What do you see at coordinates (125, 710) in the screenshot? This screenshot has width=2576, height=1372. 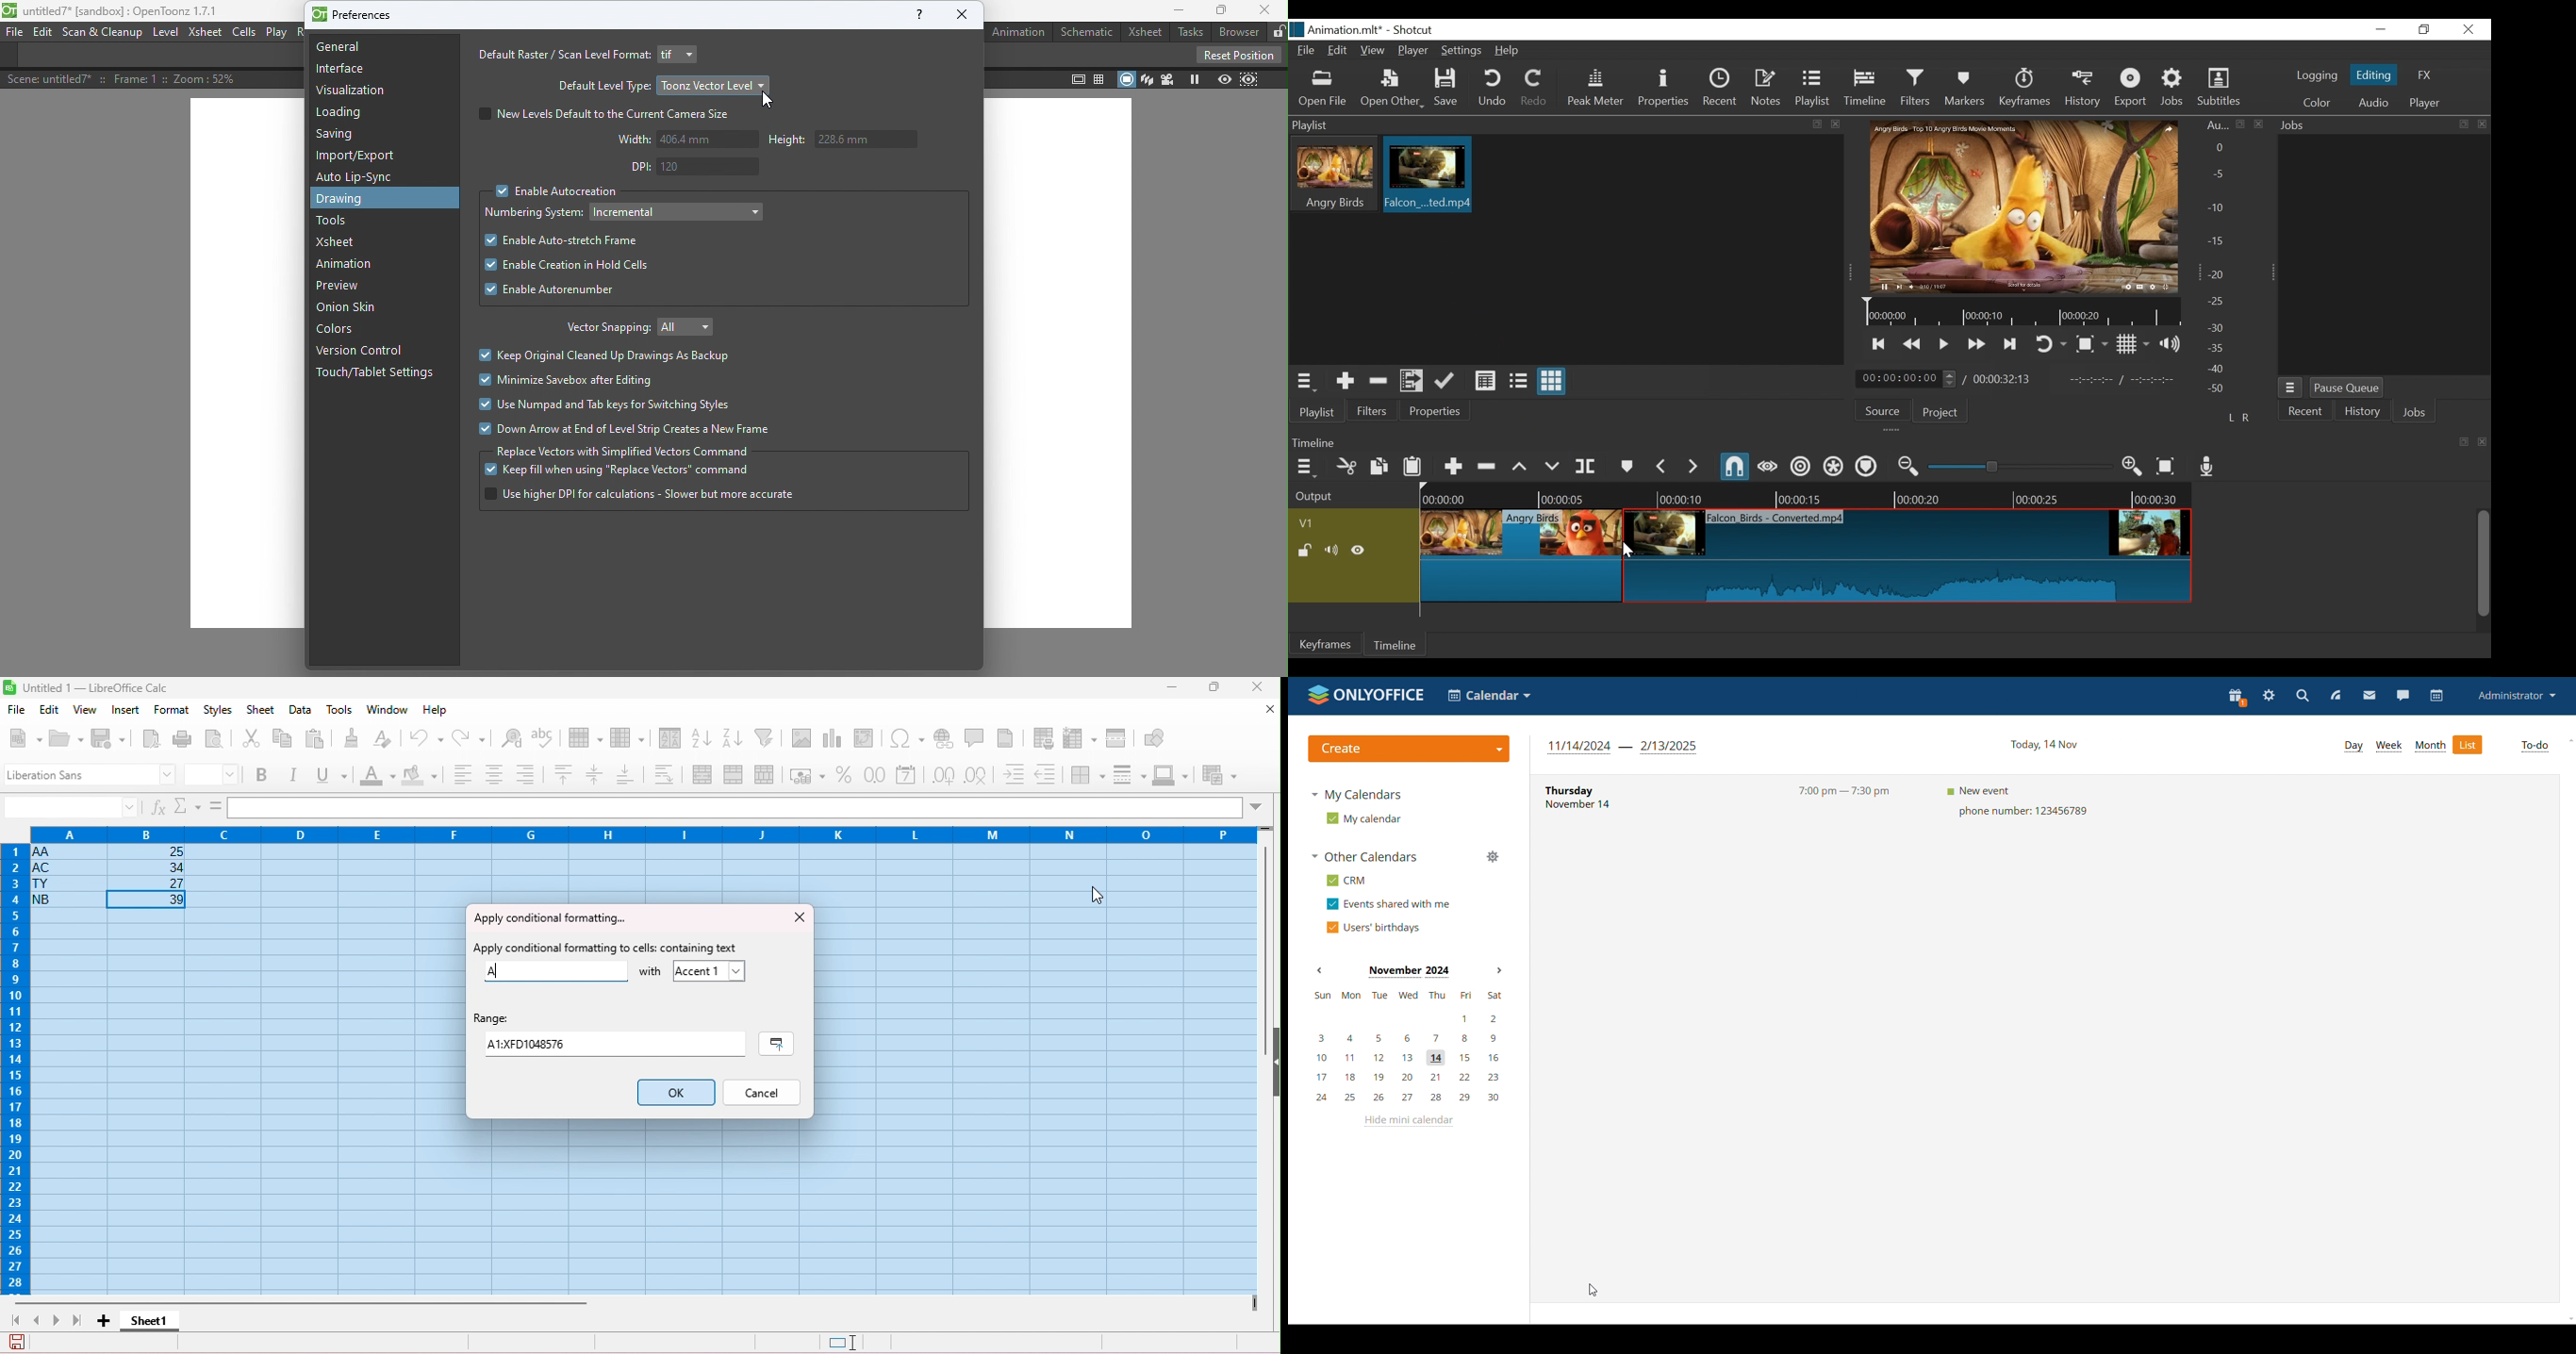 I see `insert` at bounding box center [125, 710].